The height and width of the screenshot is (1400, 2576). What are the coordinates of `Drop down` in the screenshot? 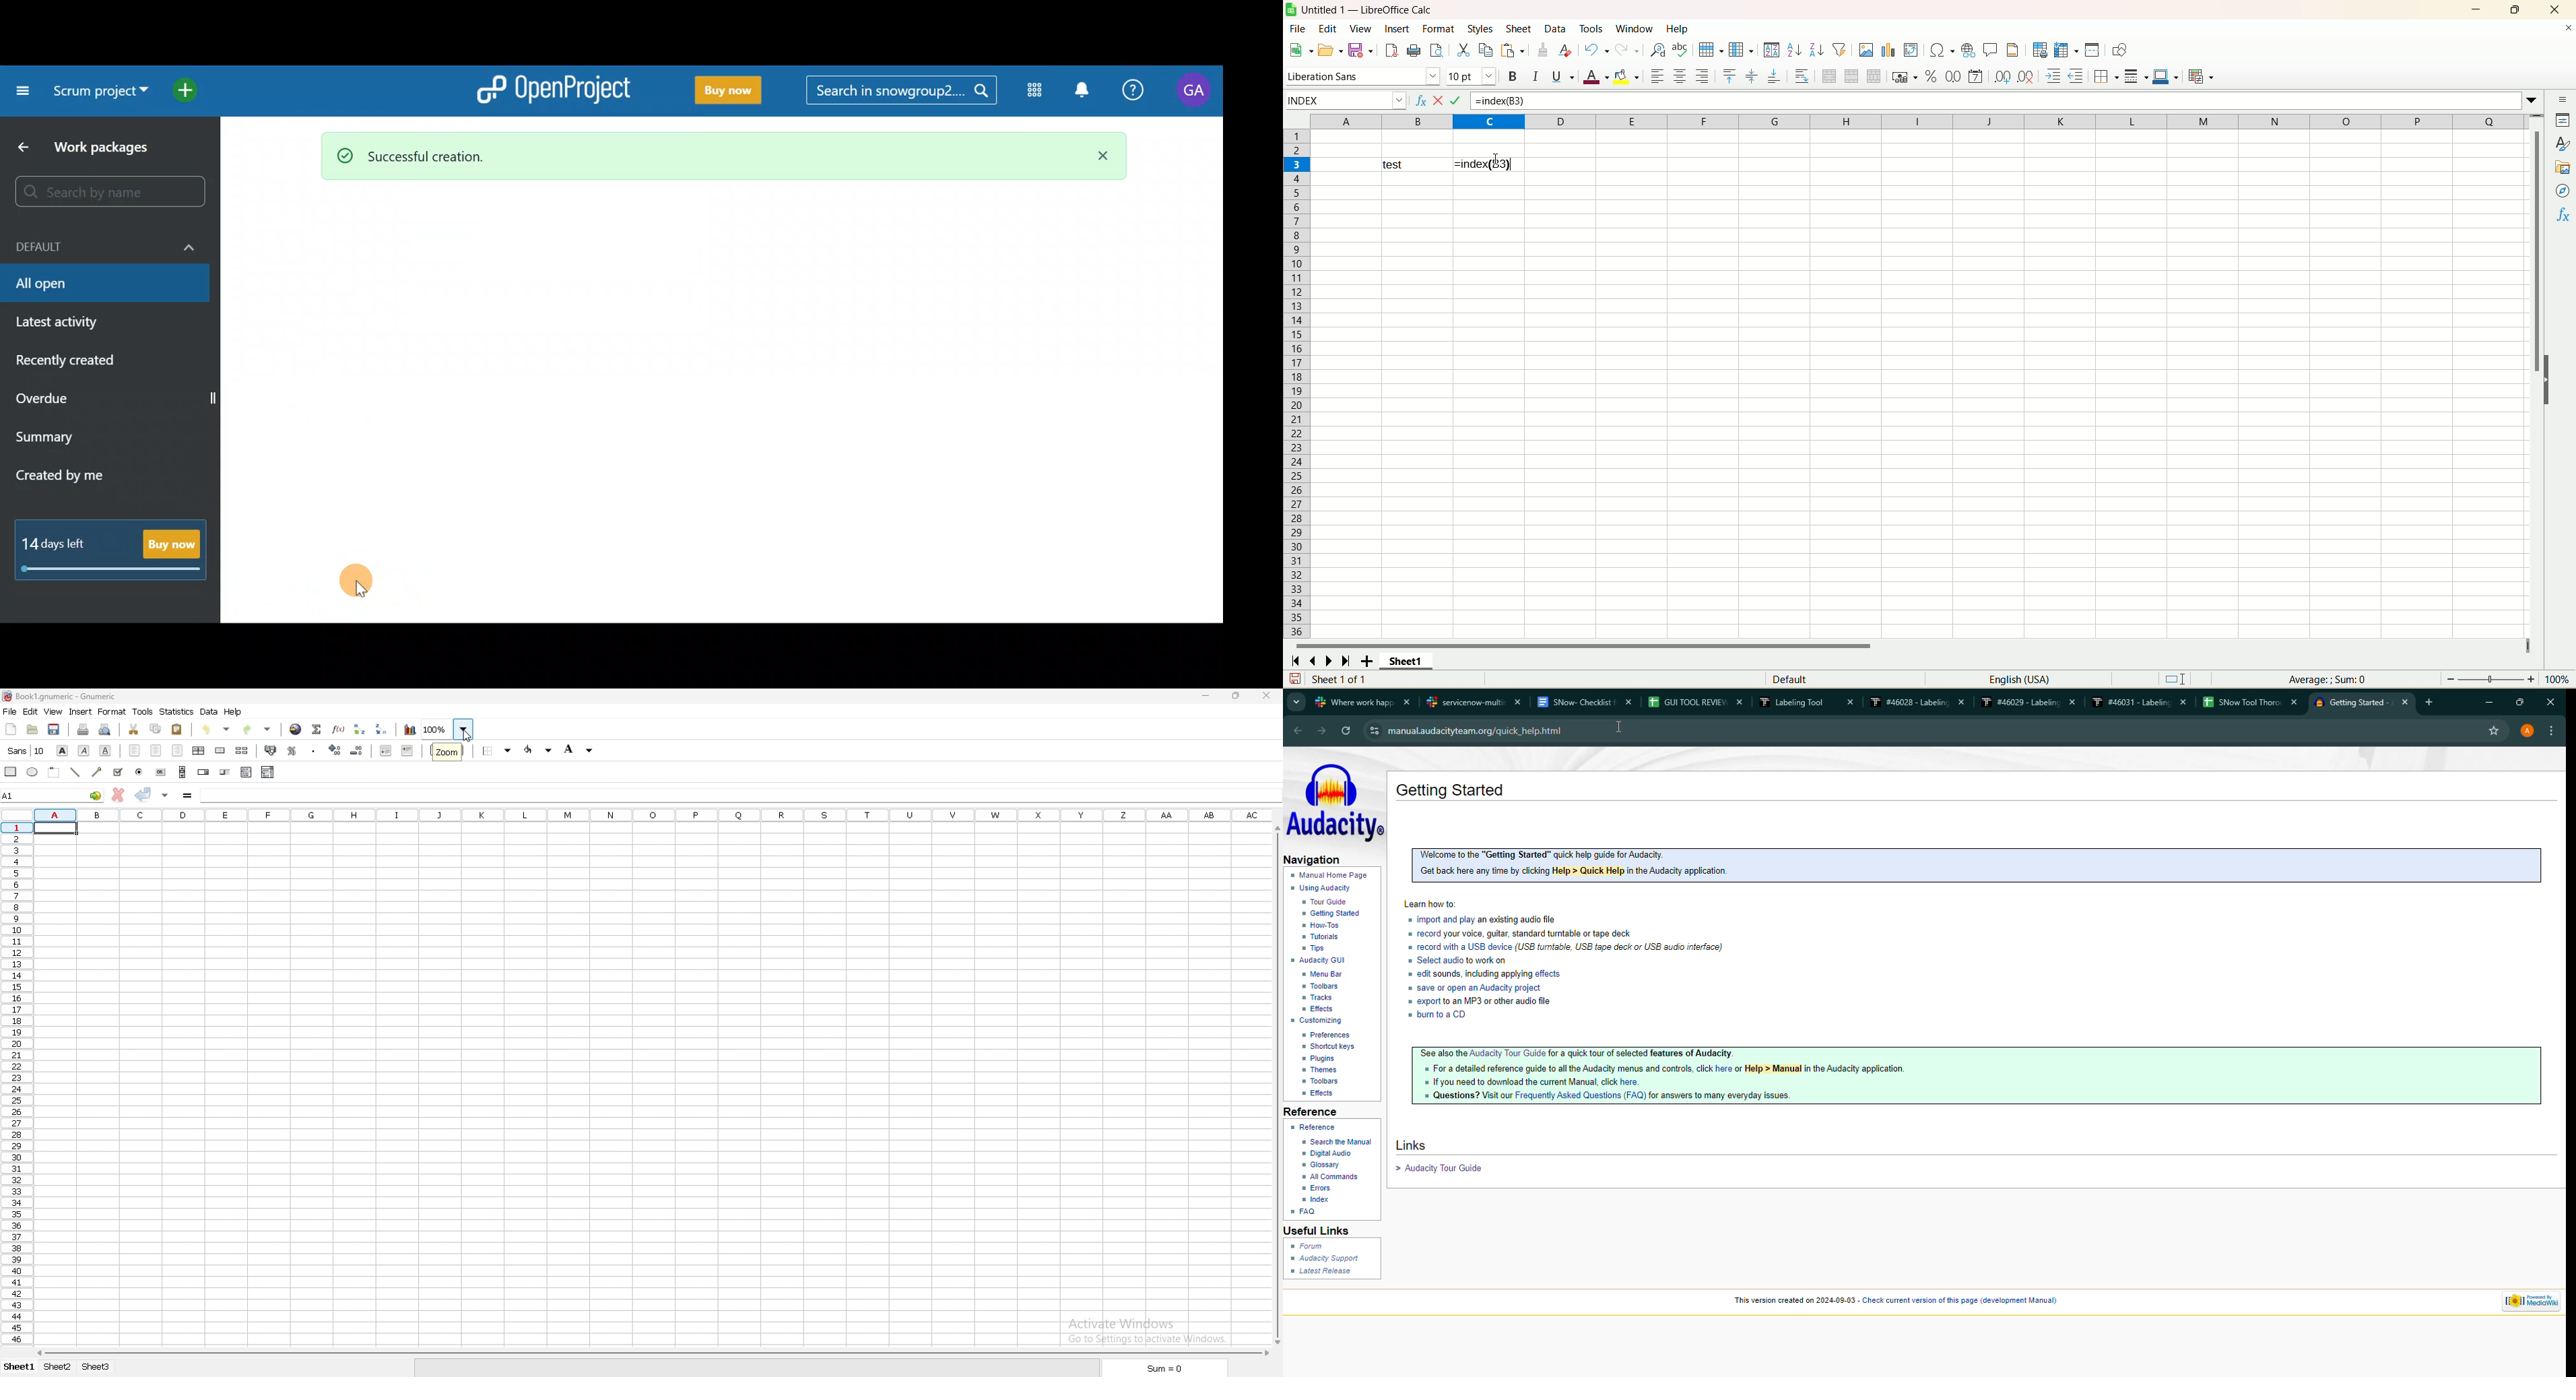 It's located at (463, 729).